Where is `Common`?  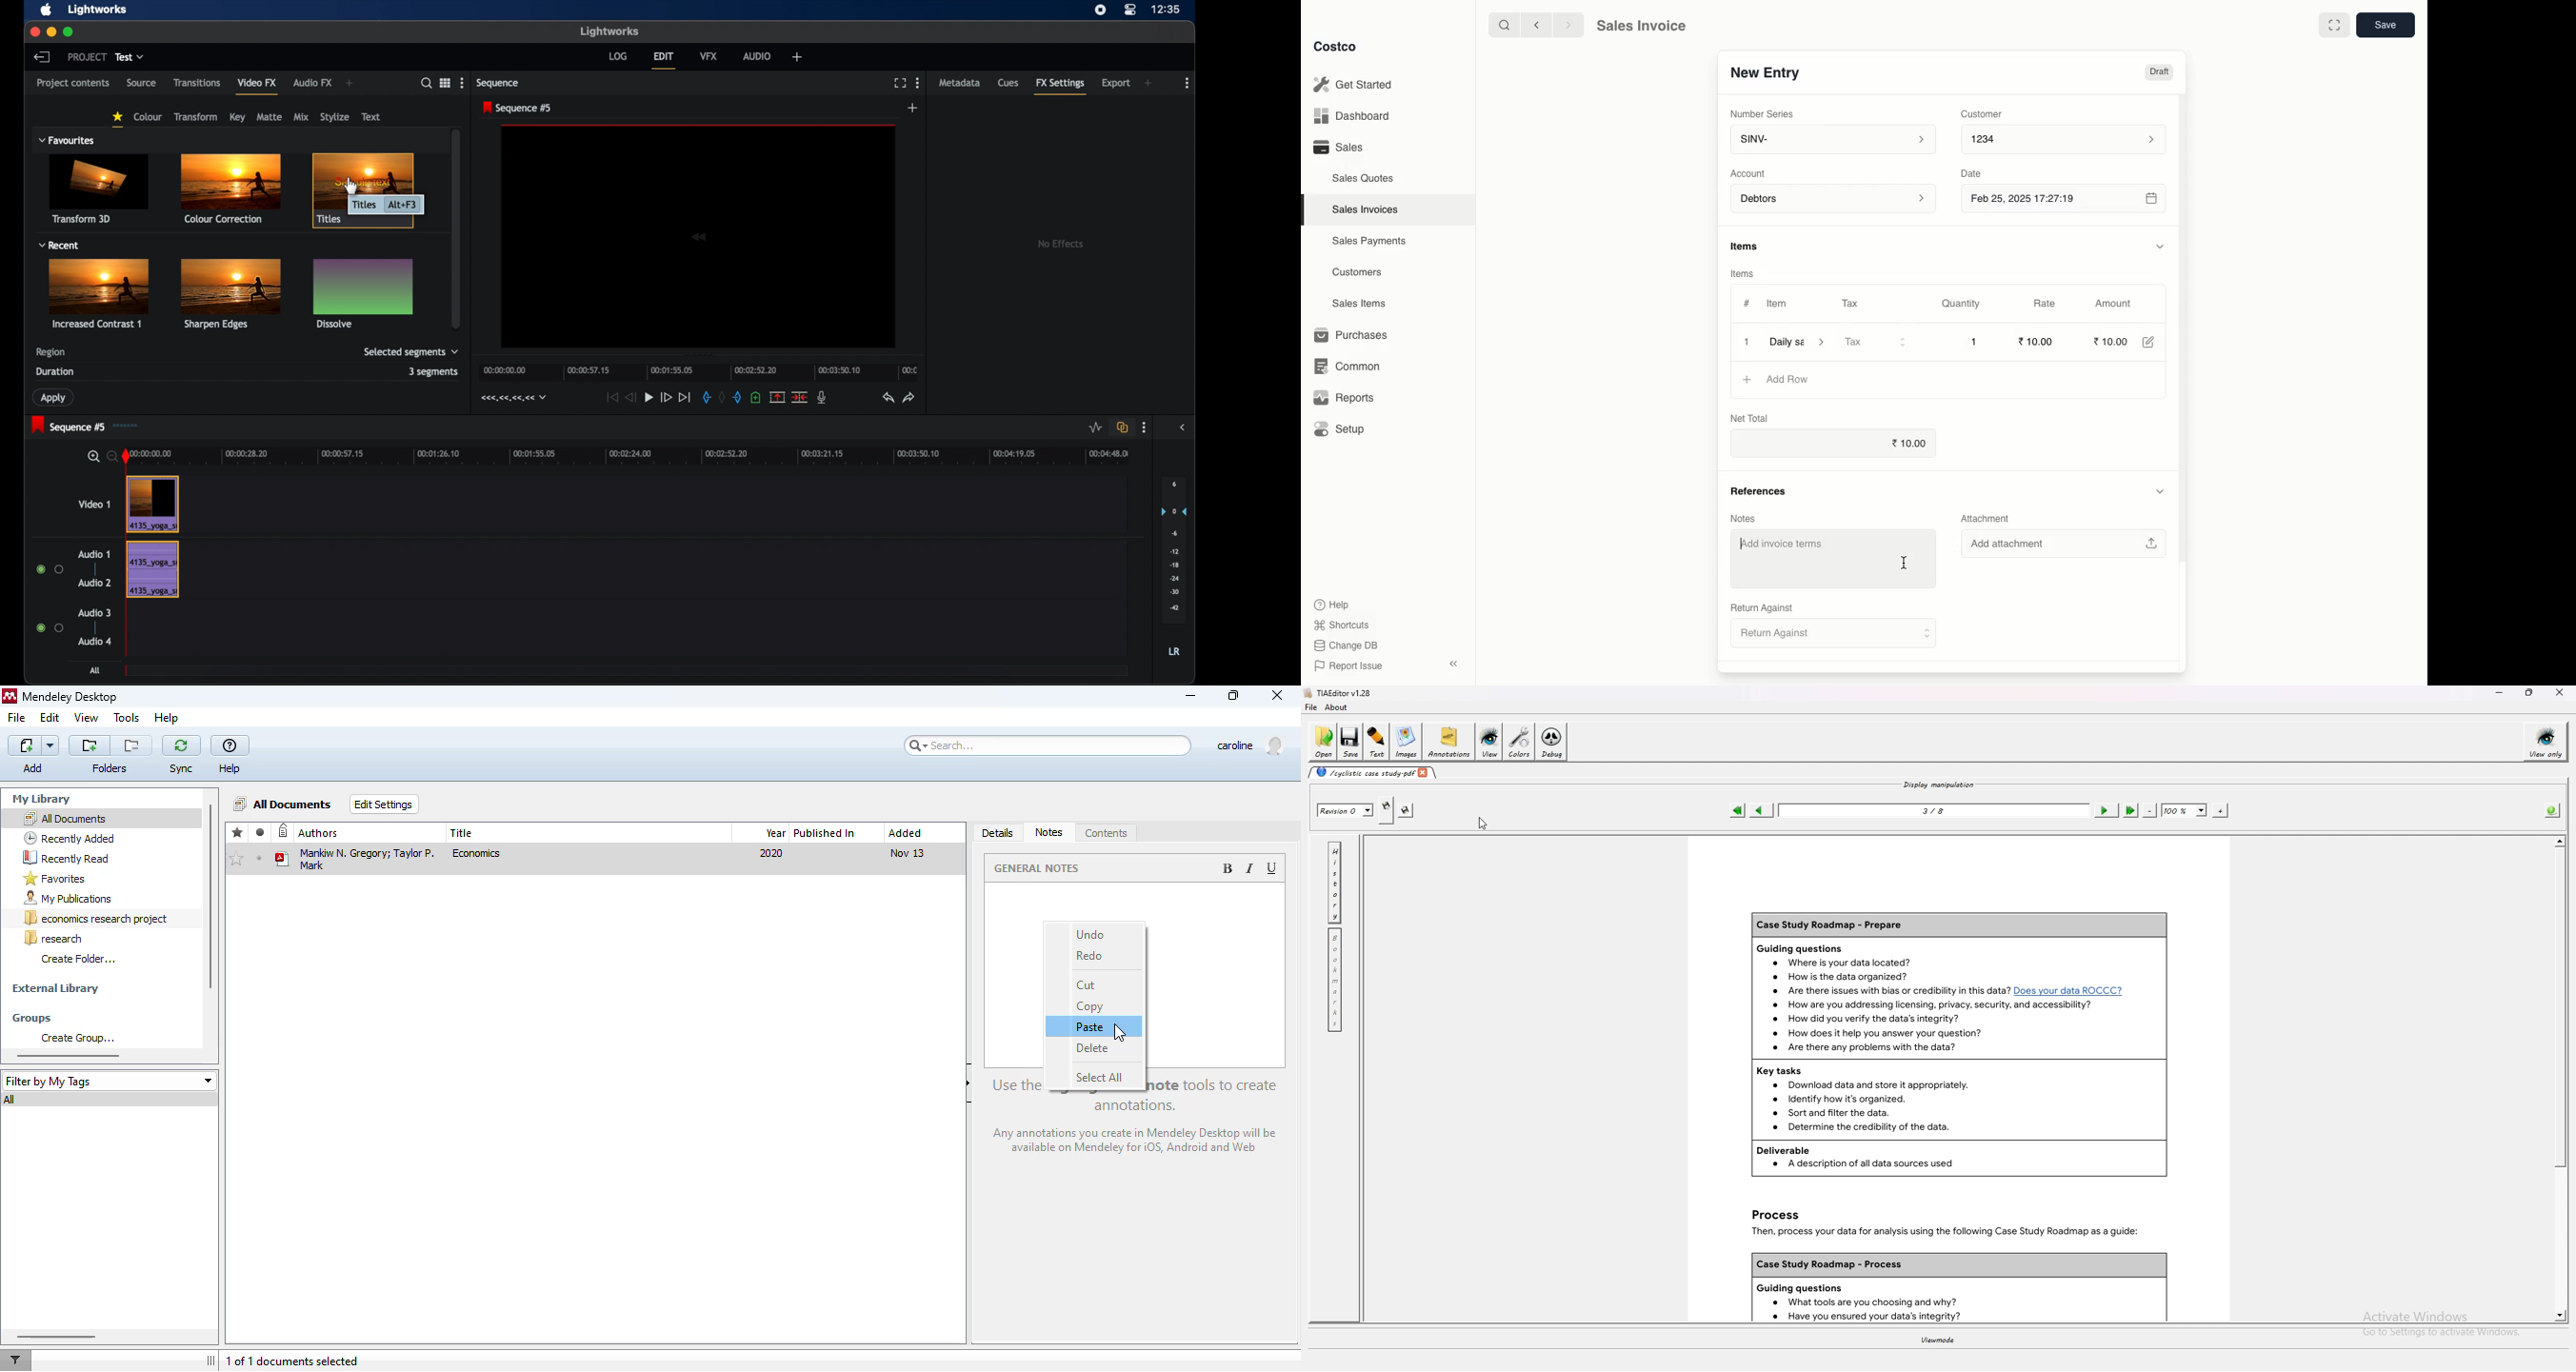 Common is located at coordinates (1349, 367).